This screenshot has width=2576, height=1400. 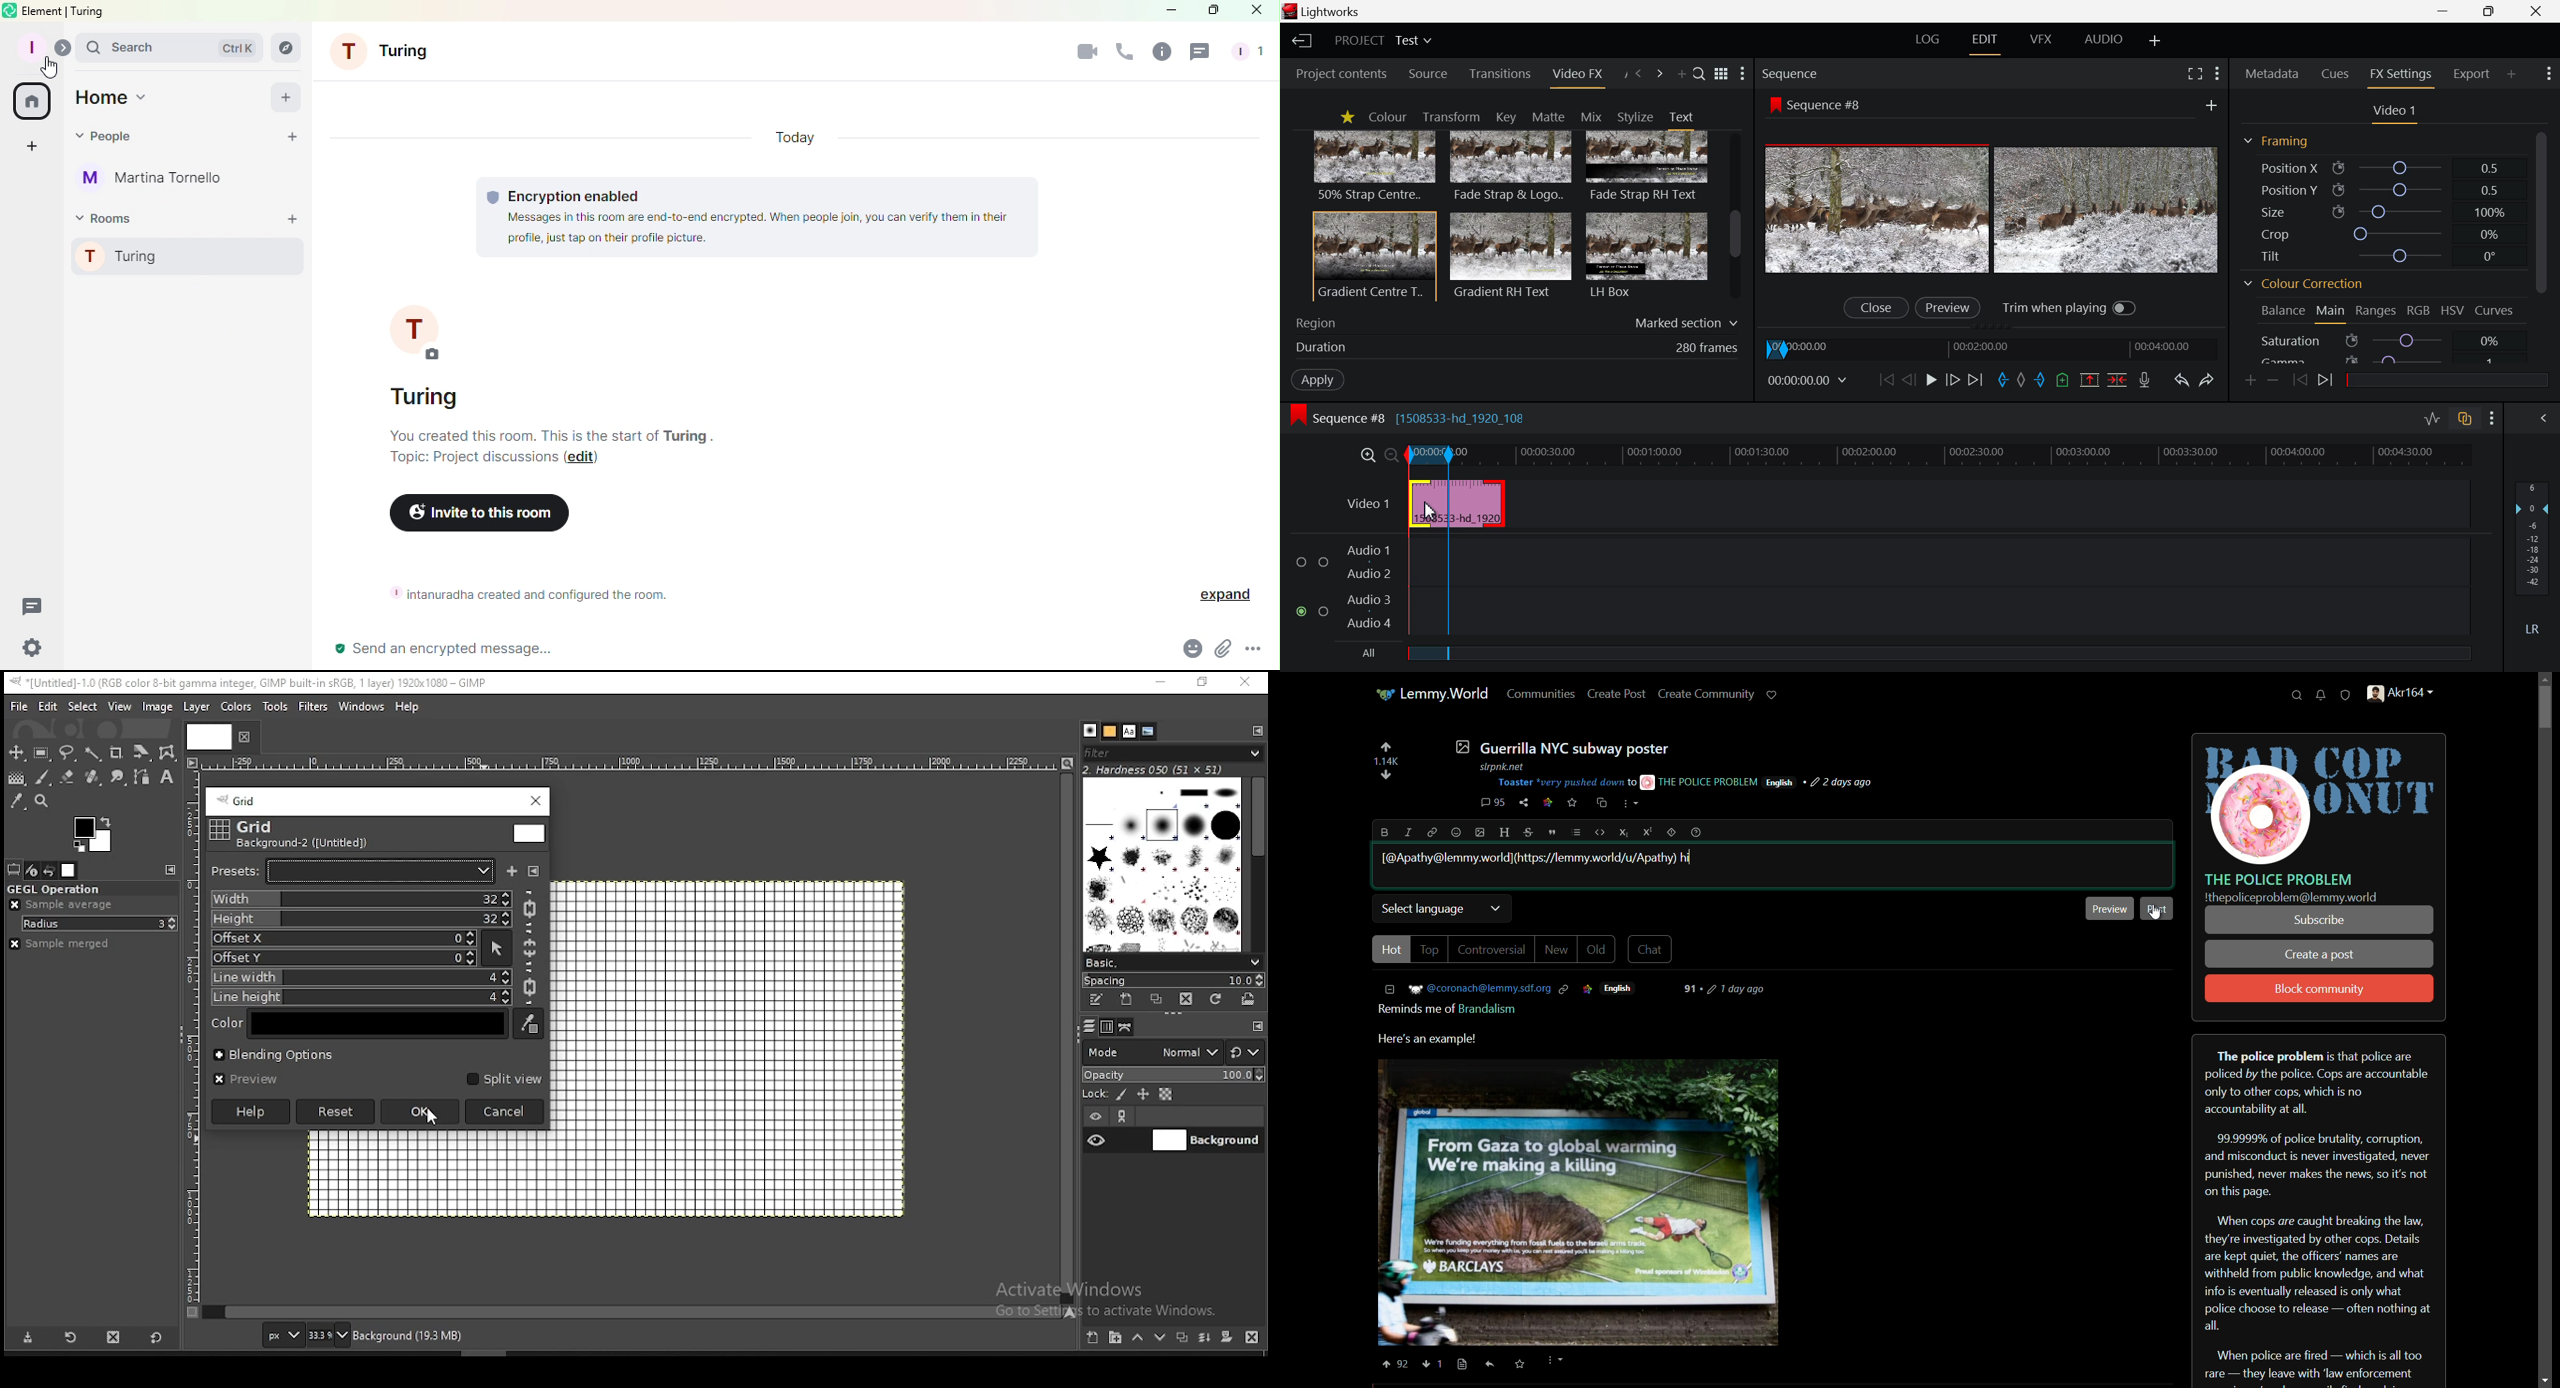 I want to click on mouse pointer, so click(x=432, y=1119).